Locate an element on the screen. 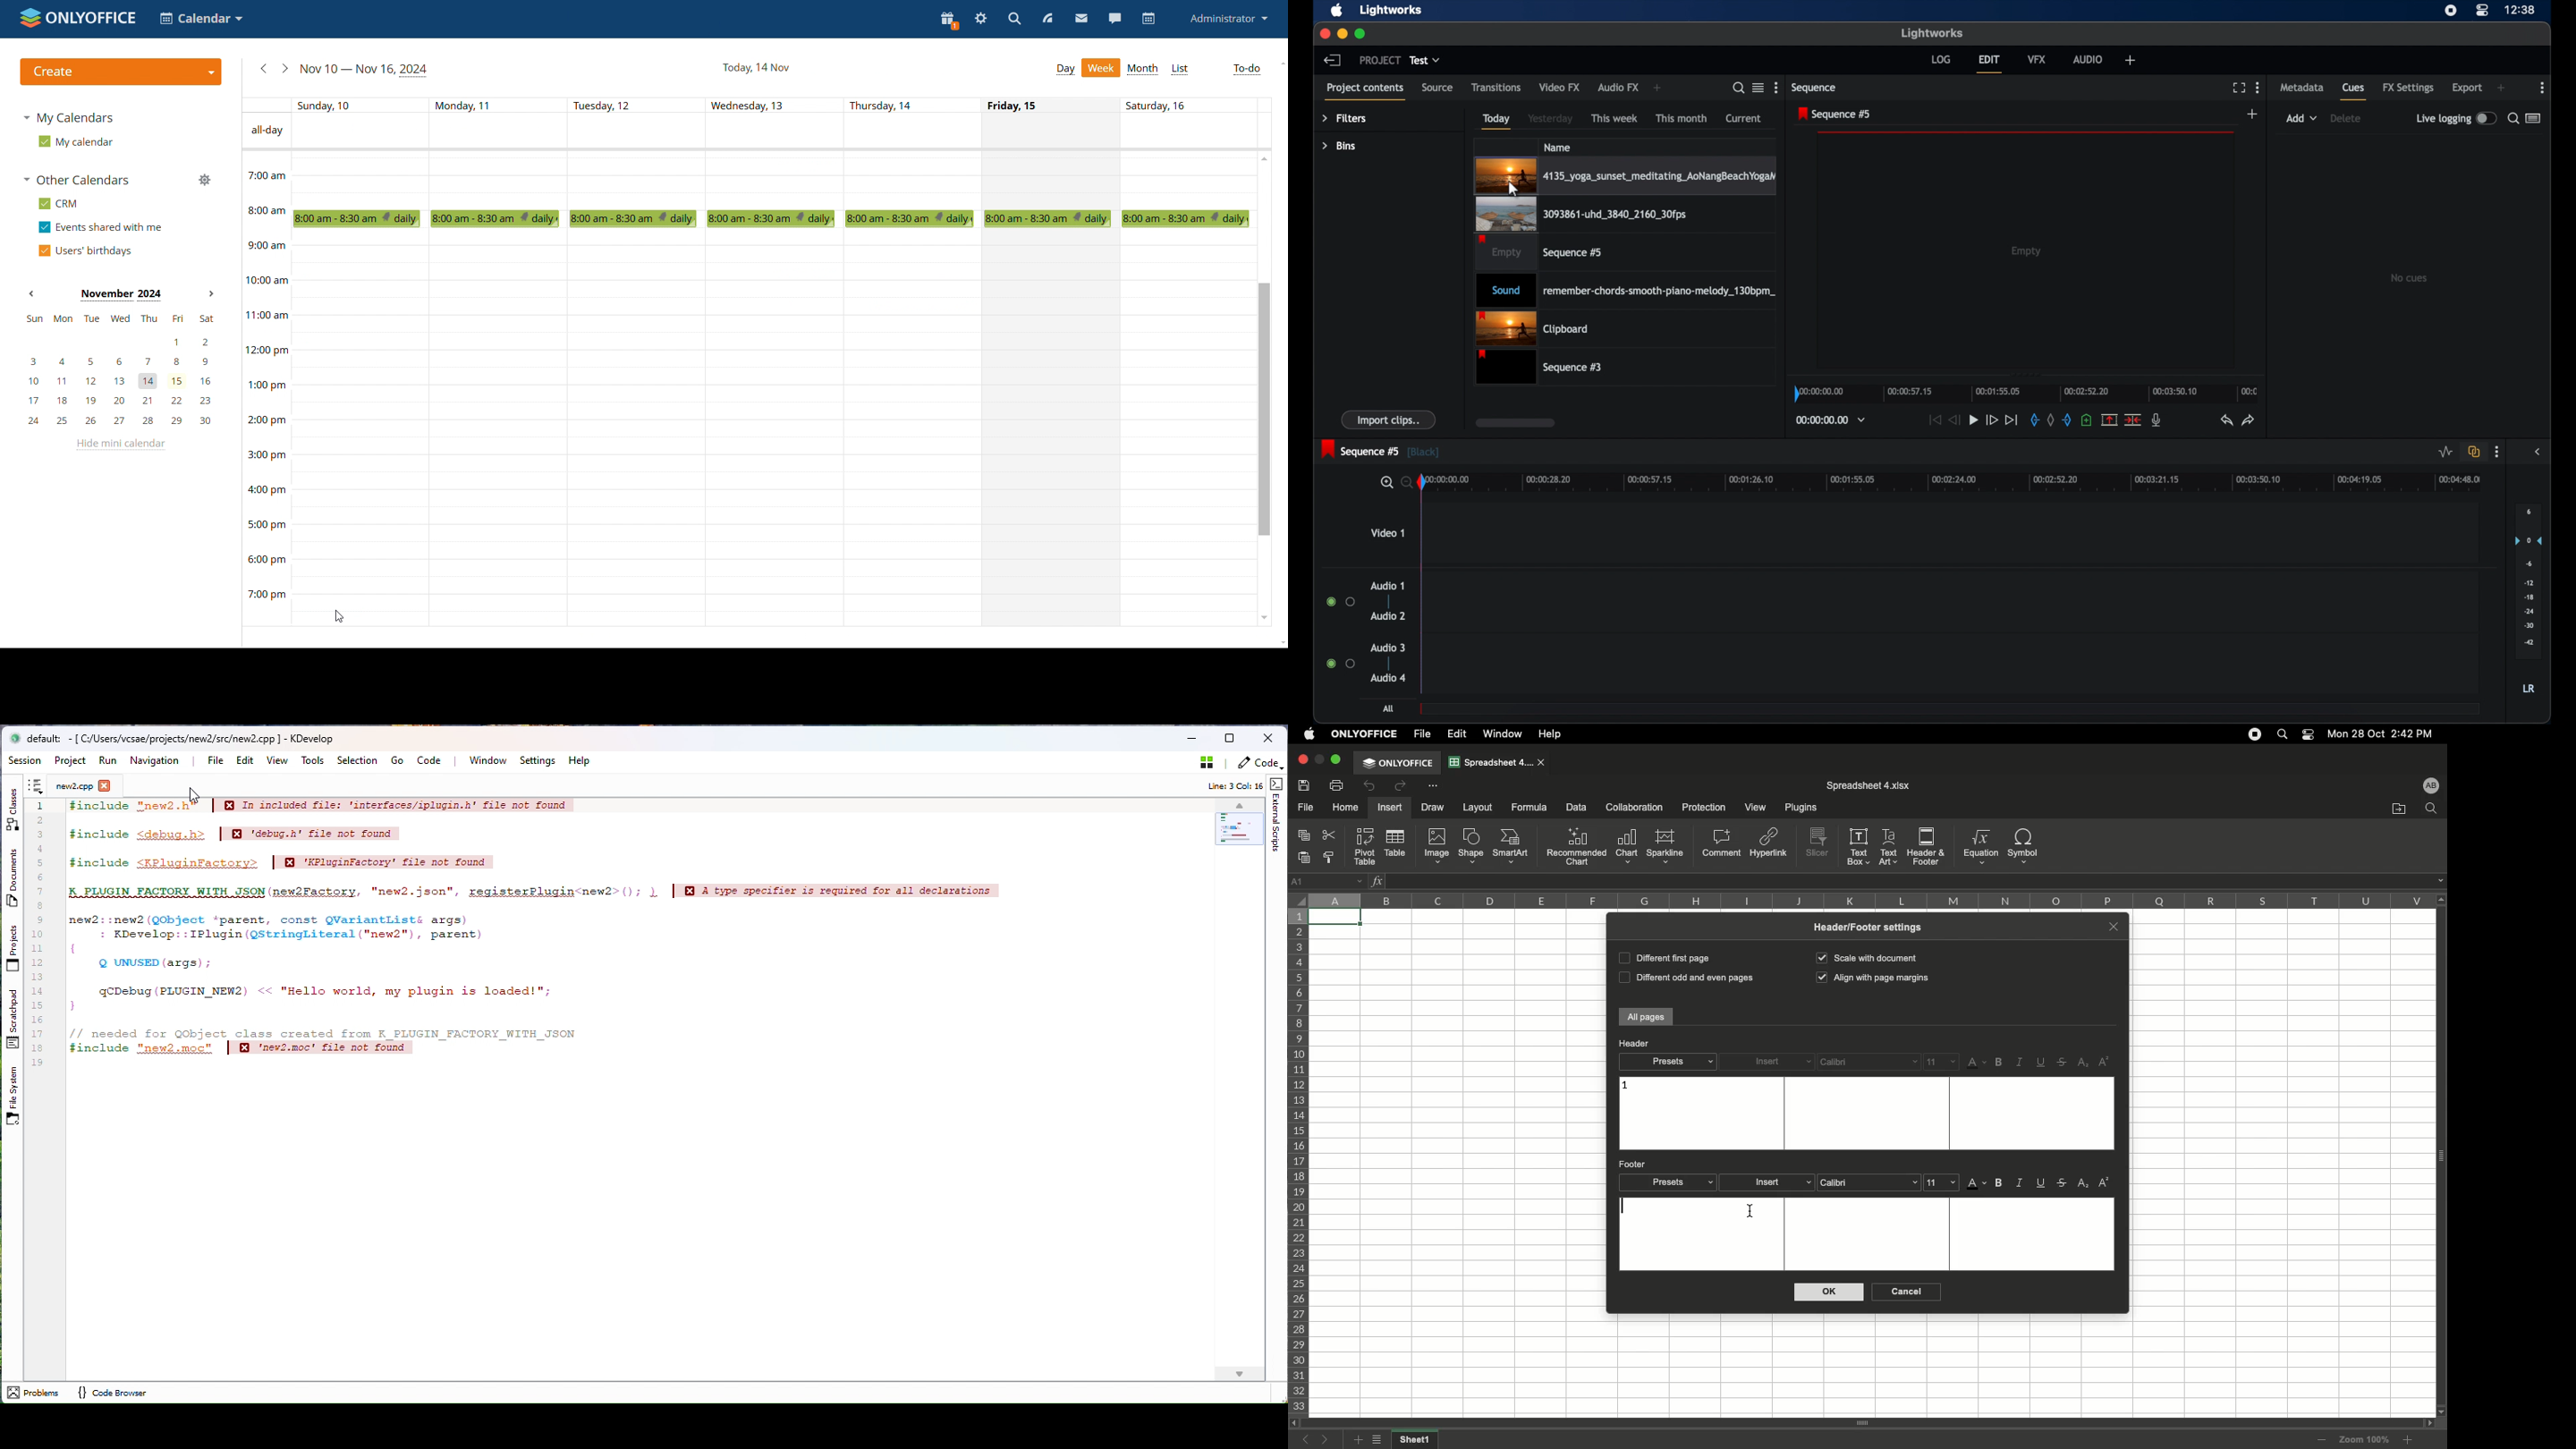 The image size is (2576, 1456). Superscript is located at coordinates (2104, 1062).